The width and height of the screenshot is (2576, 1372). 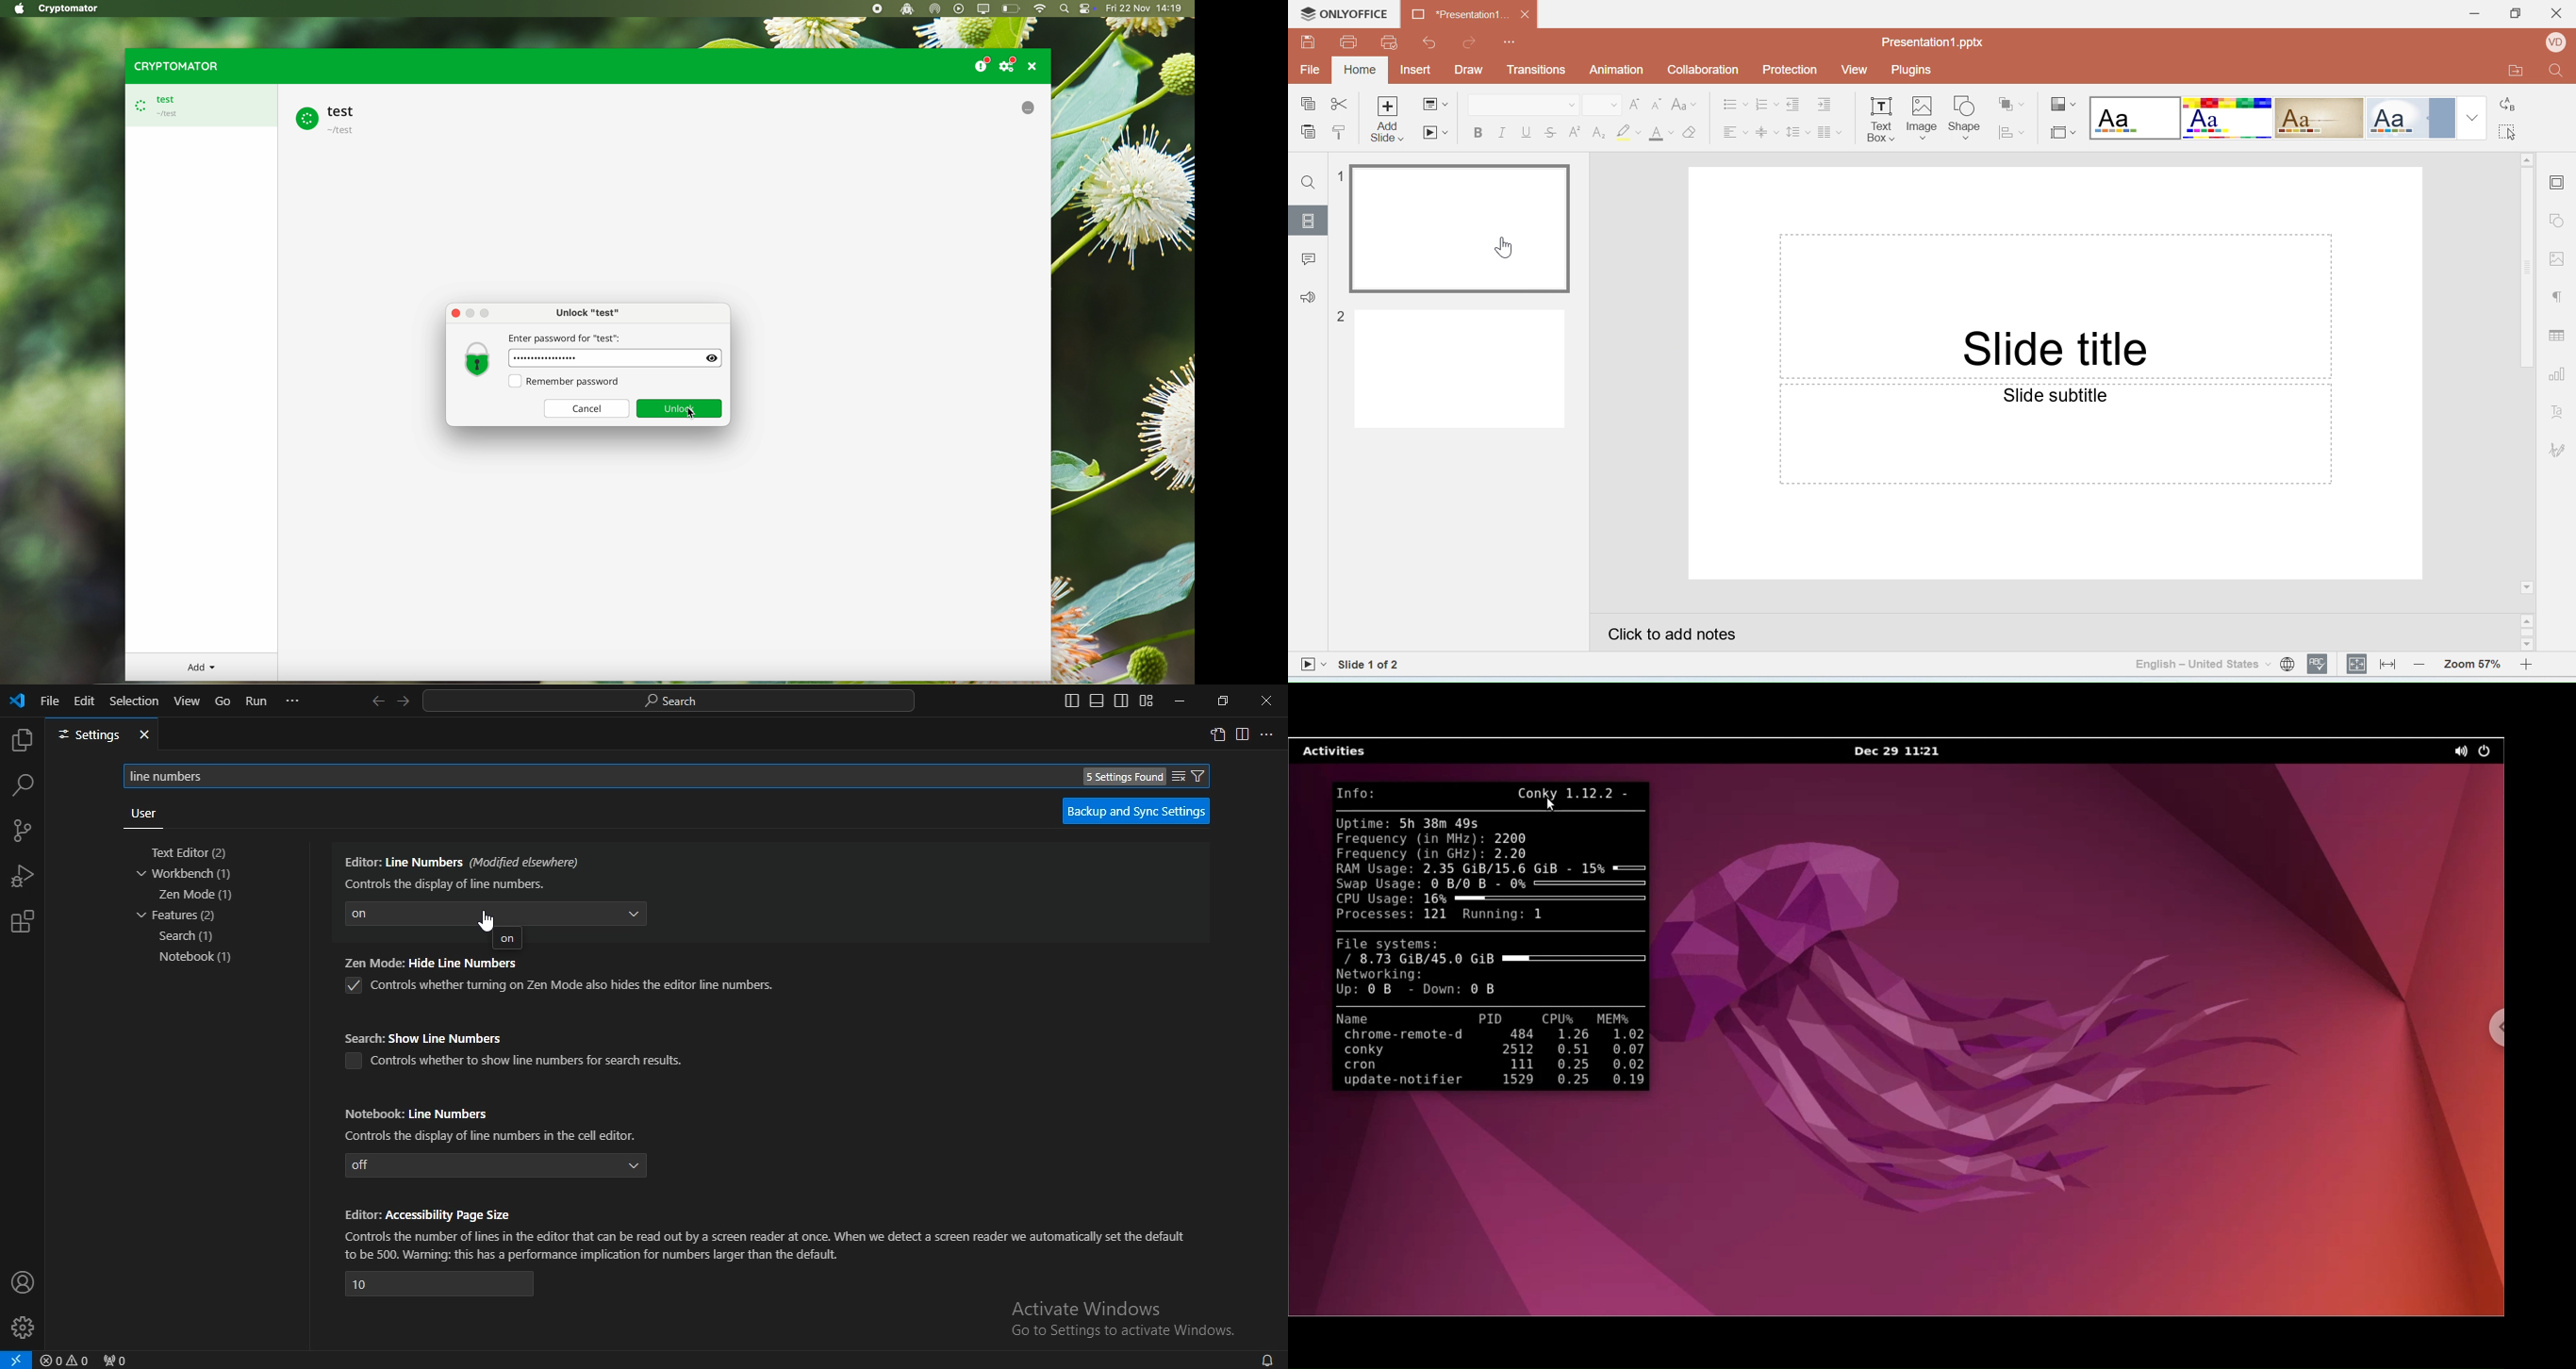 What do you see at coordinates (2228, 118) in the screenshot?
I see `Basic` at bounding box center [2228, 118].